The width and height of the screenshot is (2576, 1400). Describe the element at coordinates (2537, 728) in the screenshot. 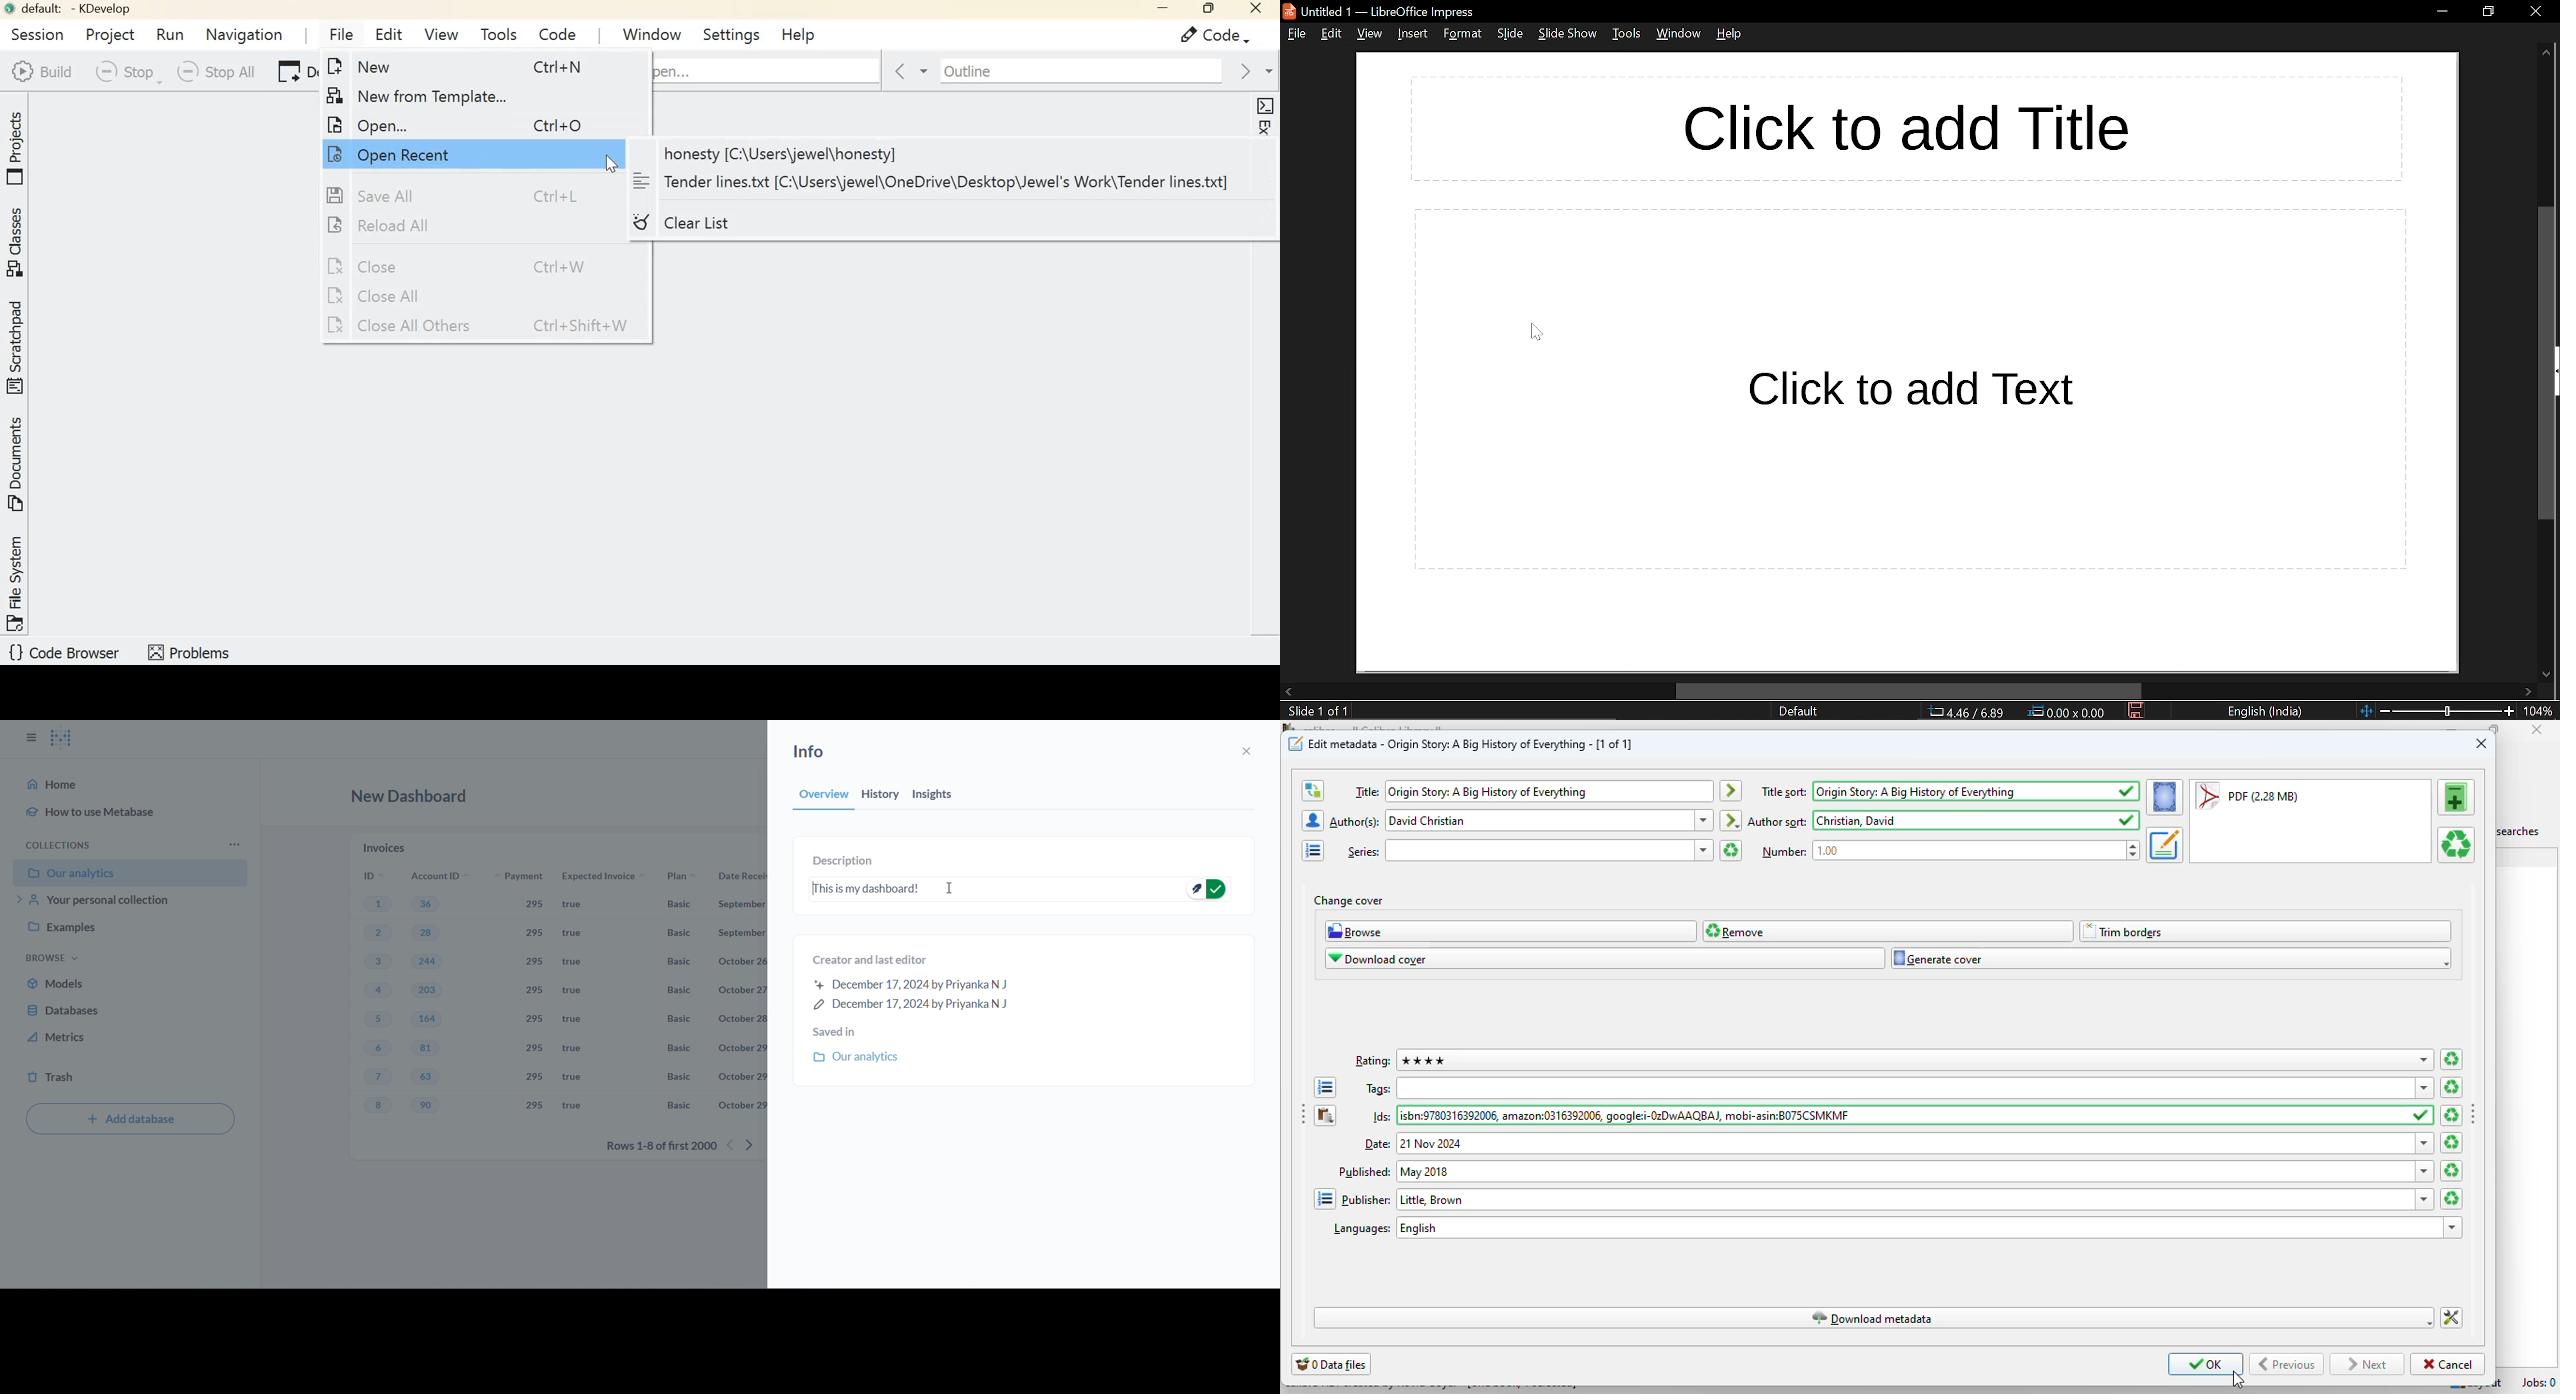

I see `close` at that location.